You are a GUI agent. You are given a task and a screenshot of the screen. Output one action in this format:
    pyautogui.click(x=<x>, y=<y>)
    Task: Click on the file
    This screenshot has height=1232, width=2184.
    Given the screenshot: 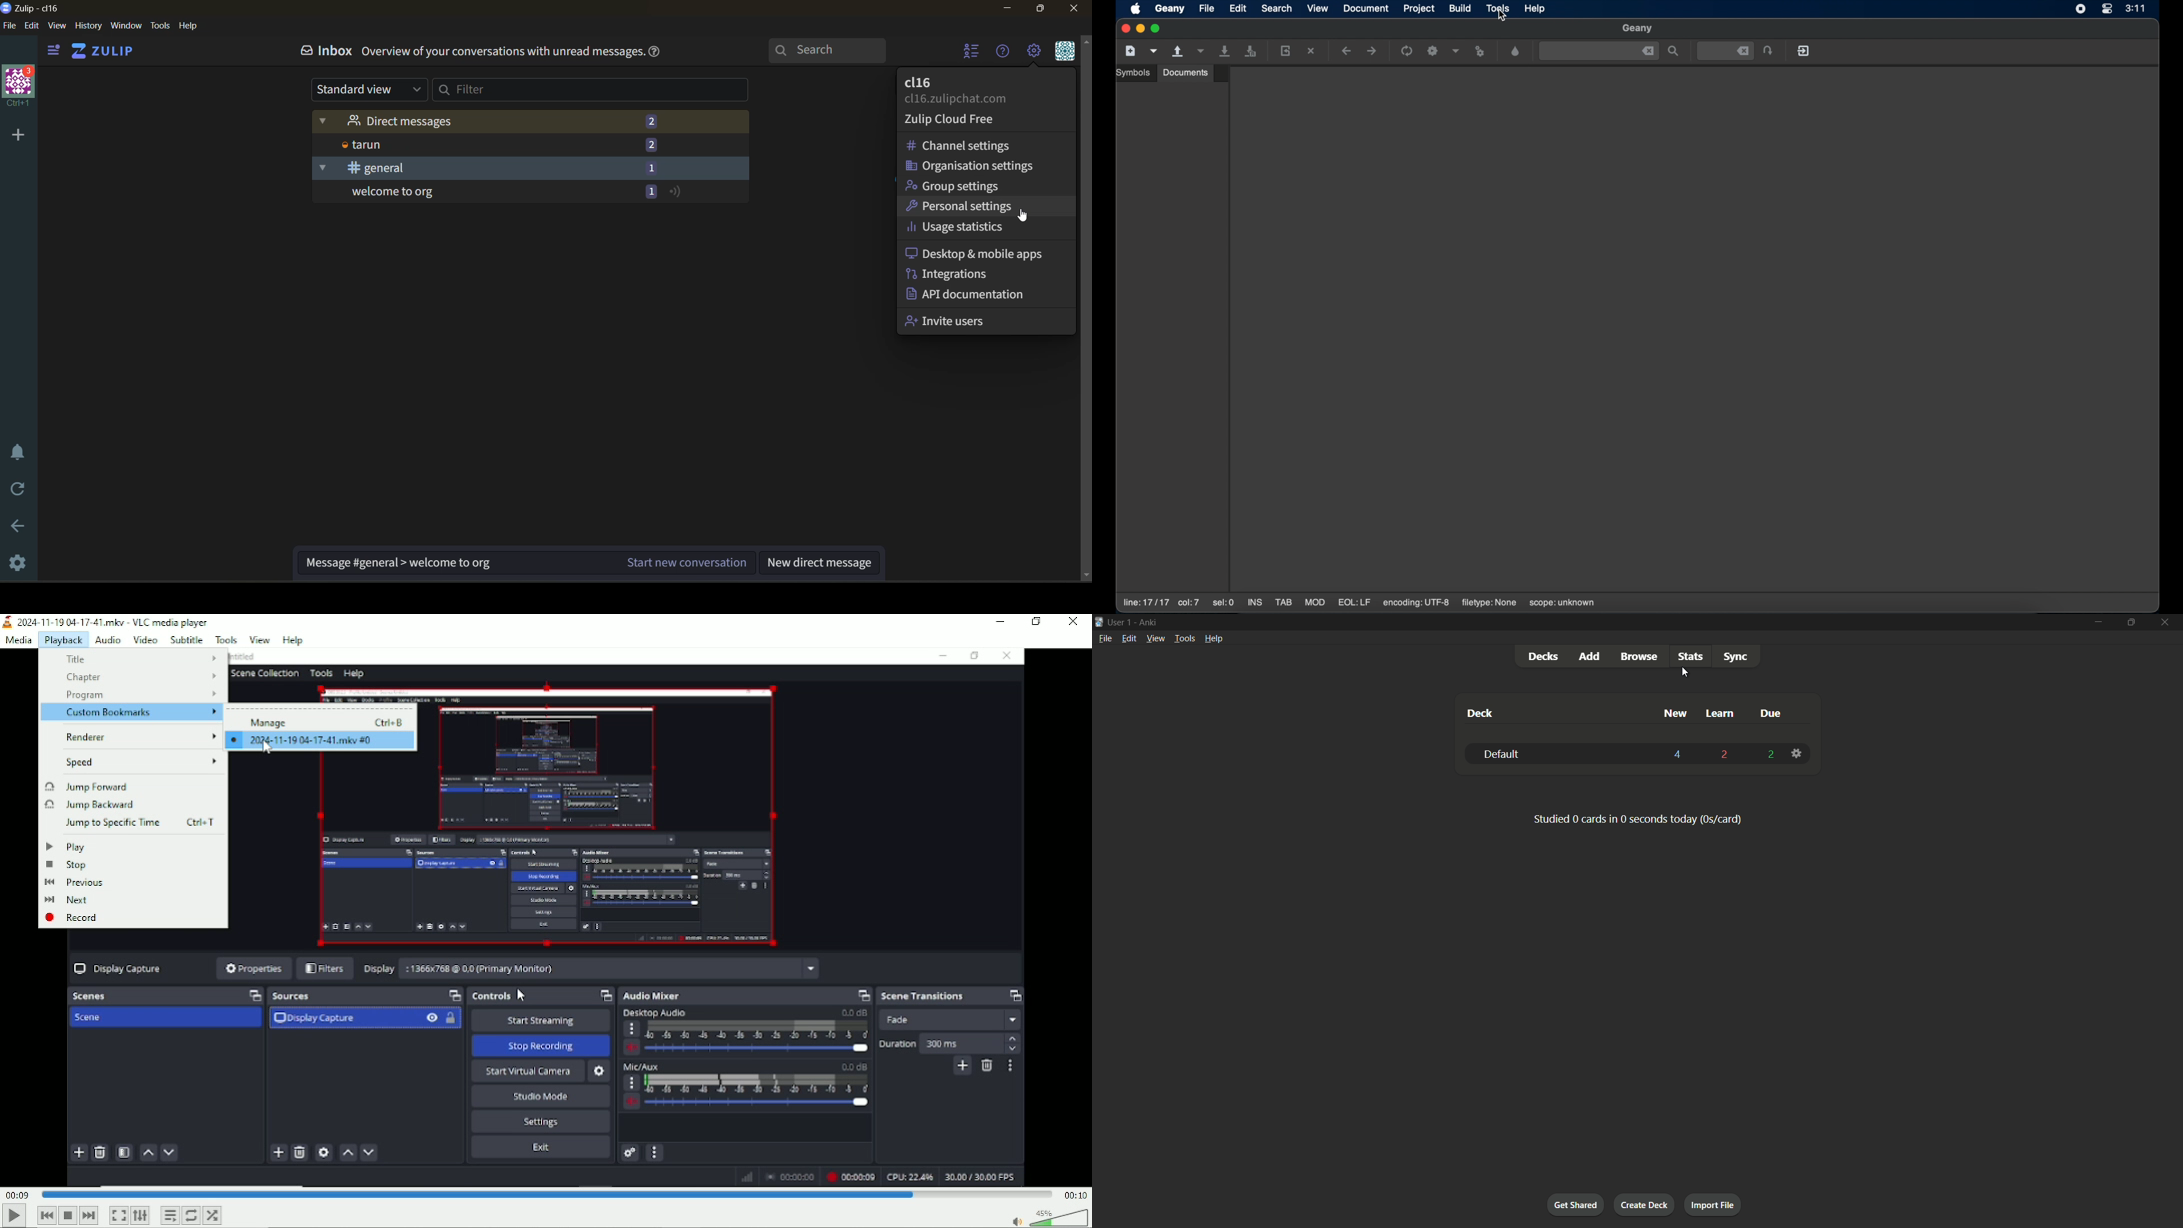 What is the action you would take?
    pyautogui.click(x=9, y=25)
    